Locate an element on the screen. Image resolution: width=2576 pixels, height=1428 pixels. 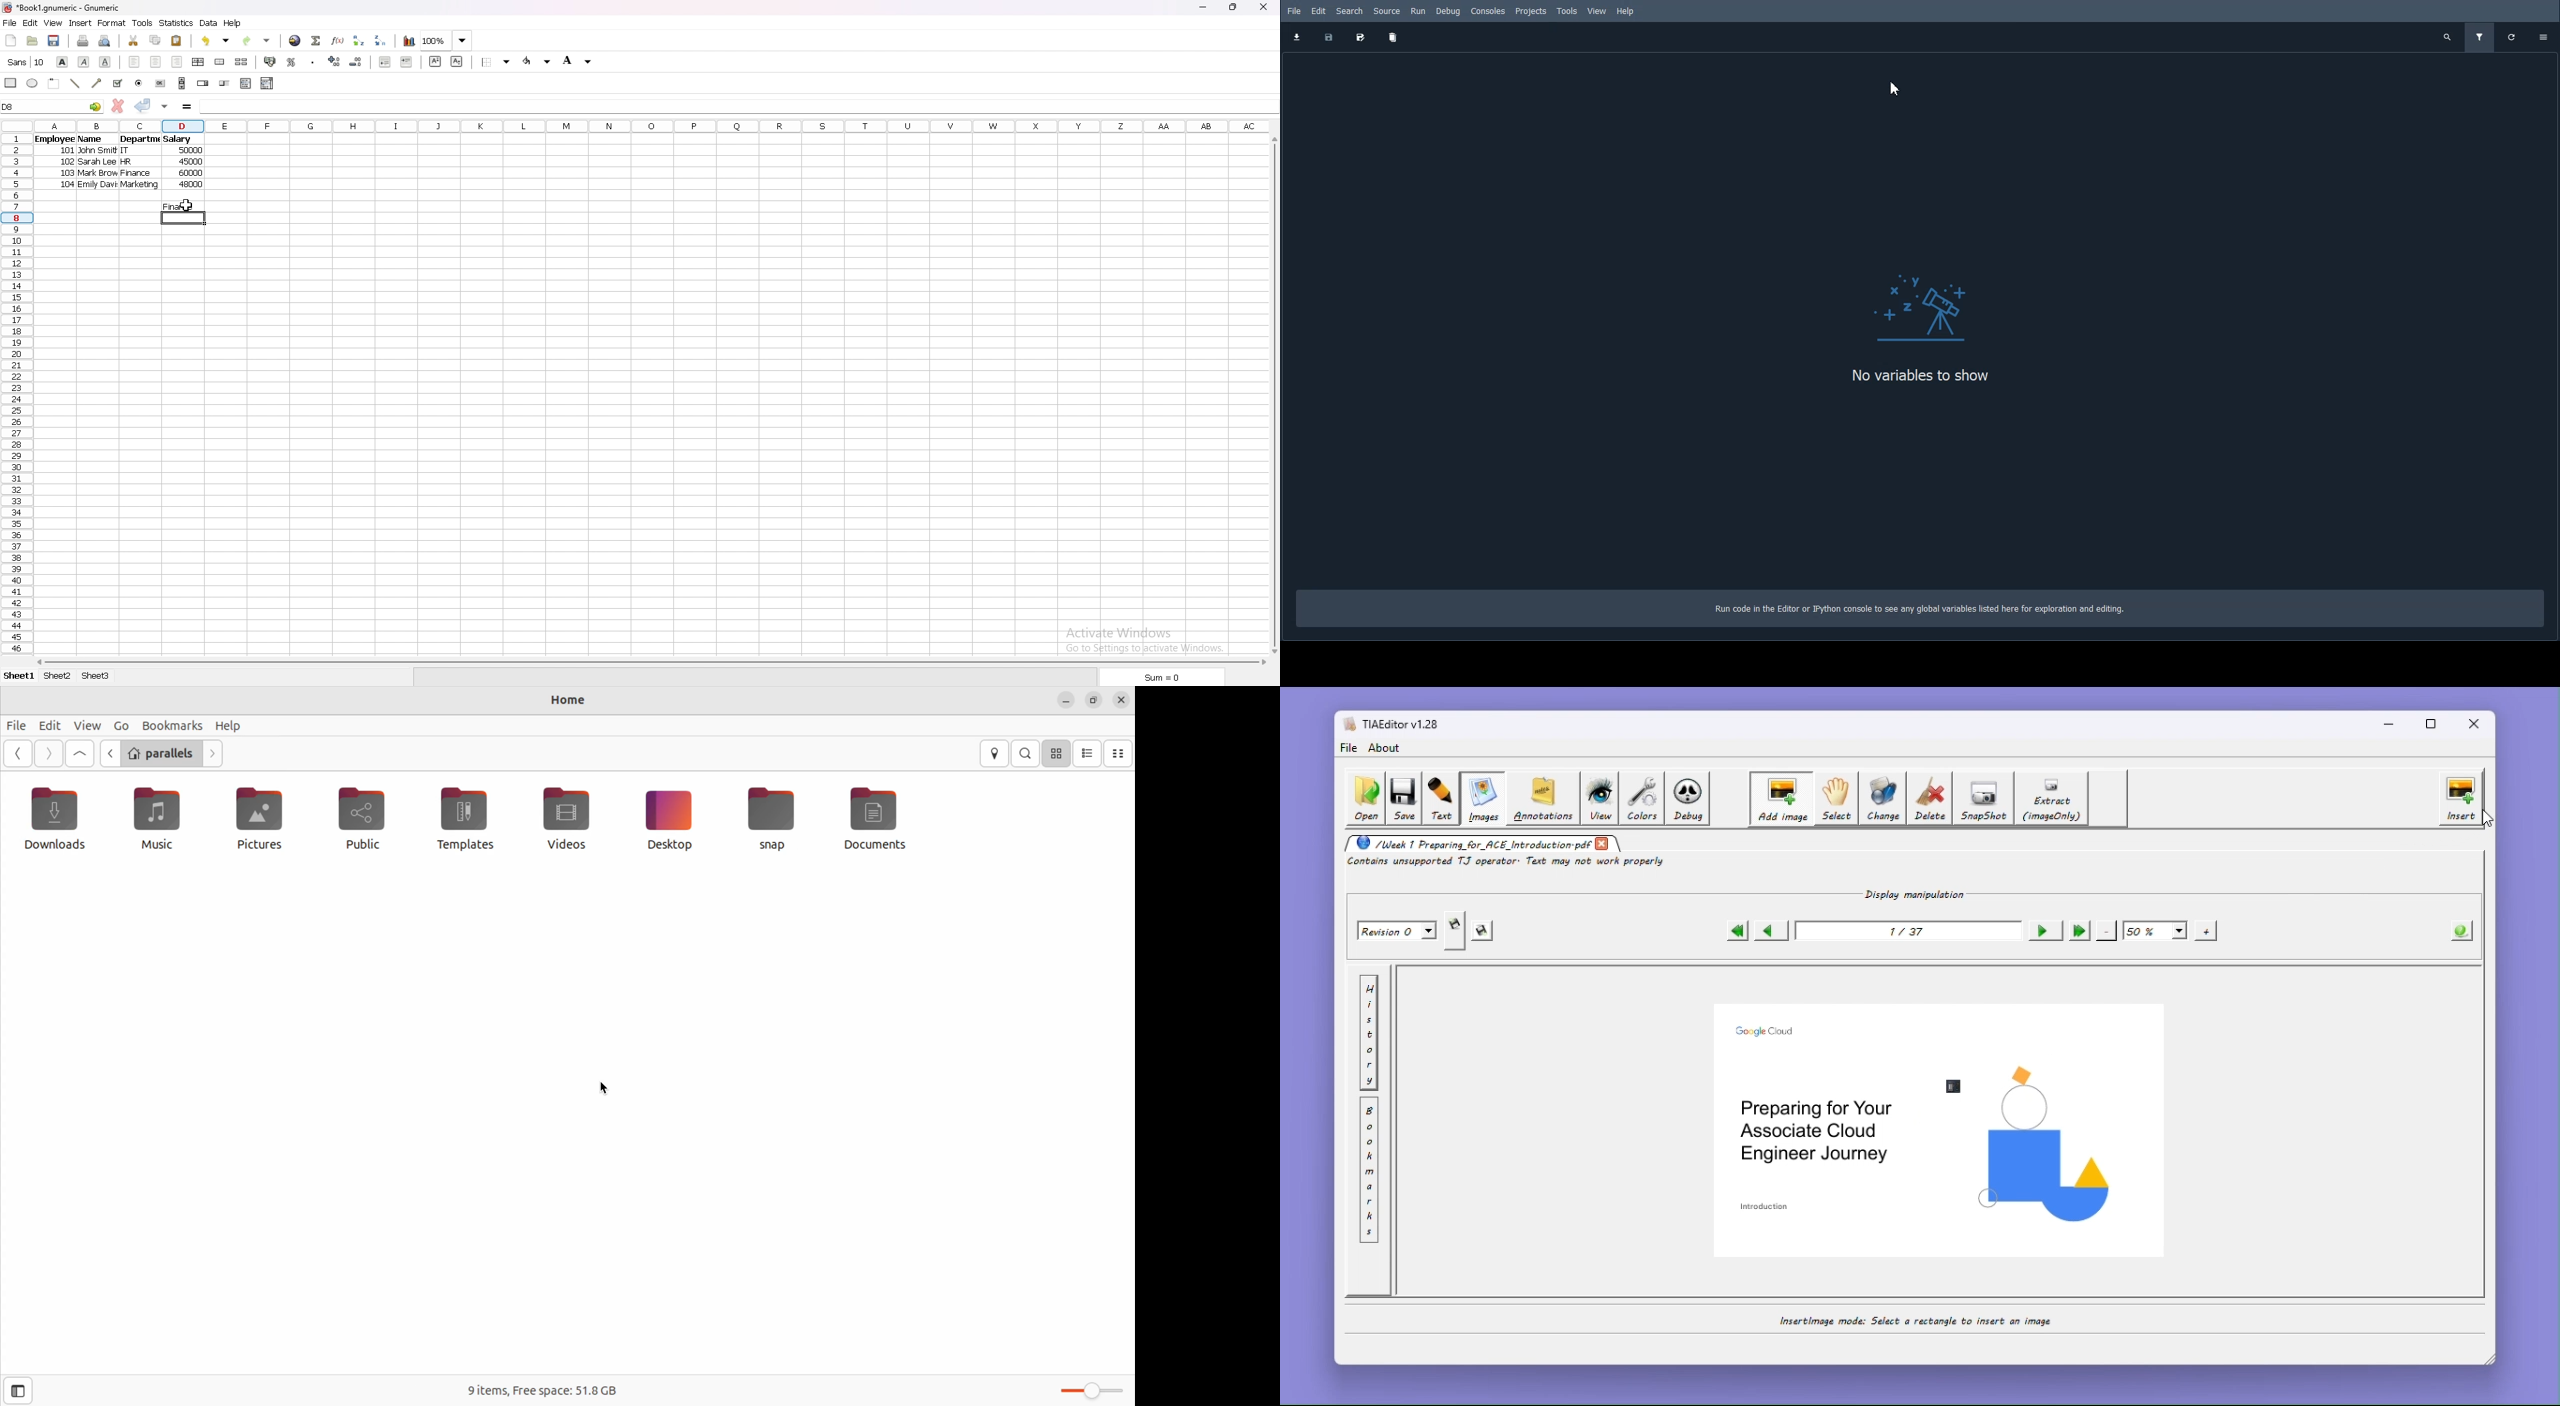
Salary is located at coordinates (179, 140).